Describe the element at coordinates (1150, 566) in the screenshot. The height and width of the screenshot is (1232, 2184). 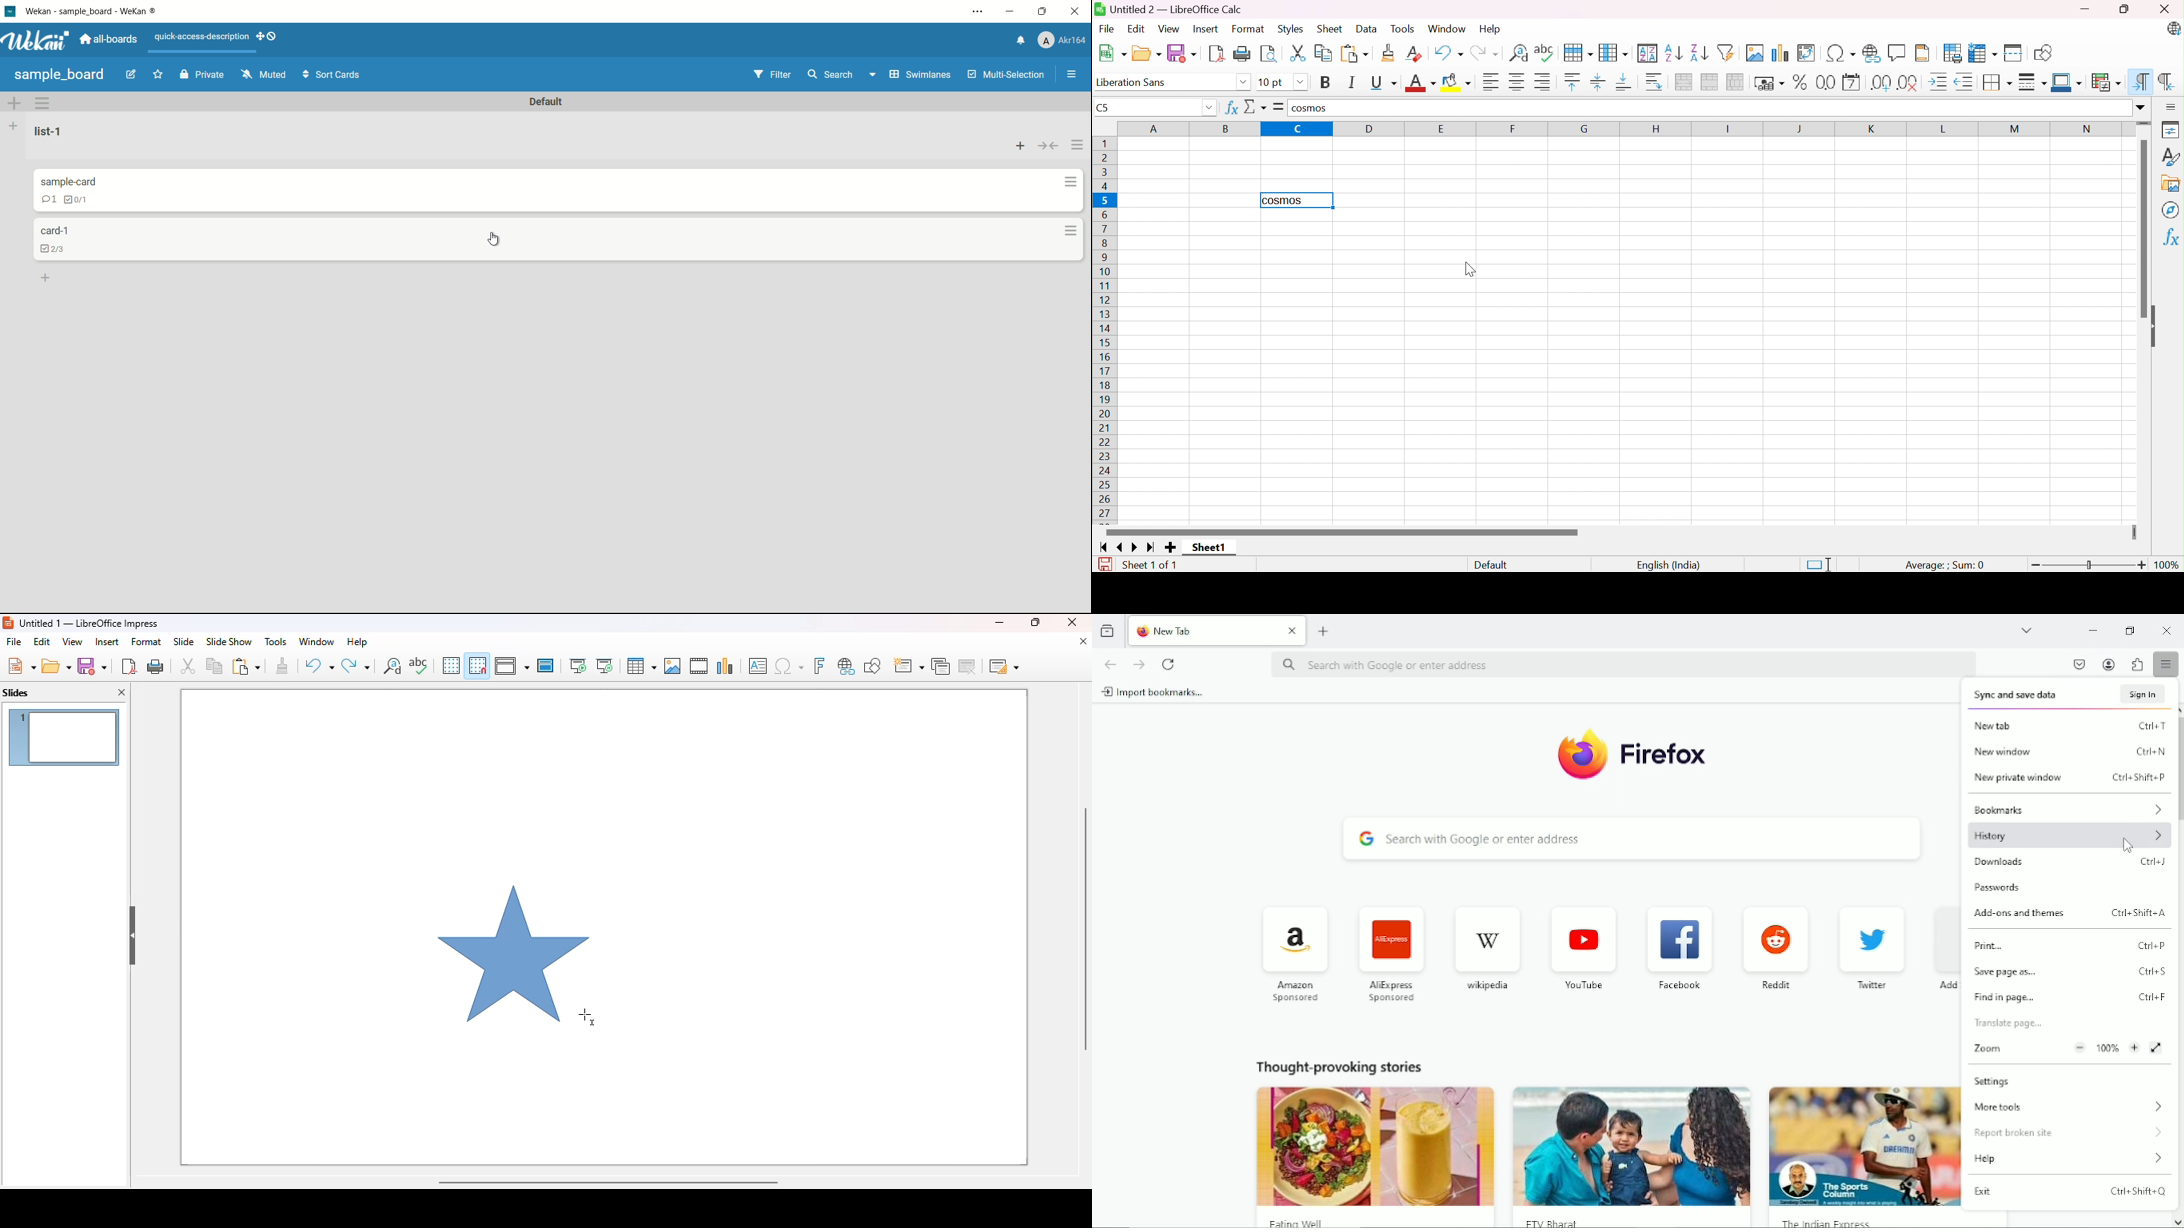
I see `Sheet 1 of1` at that location.